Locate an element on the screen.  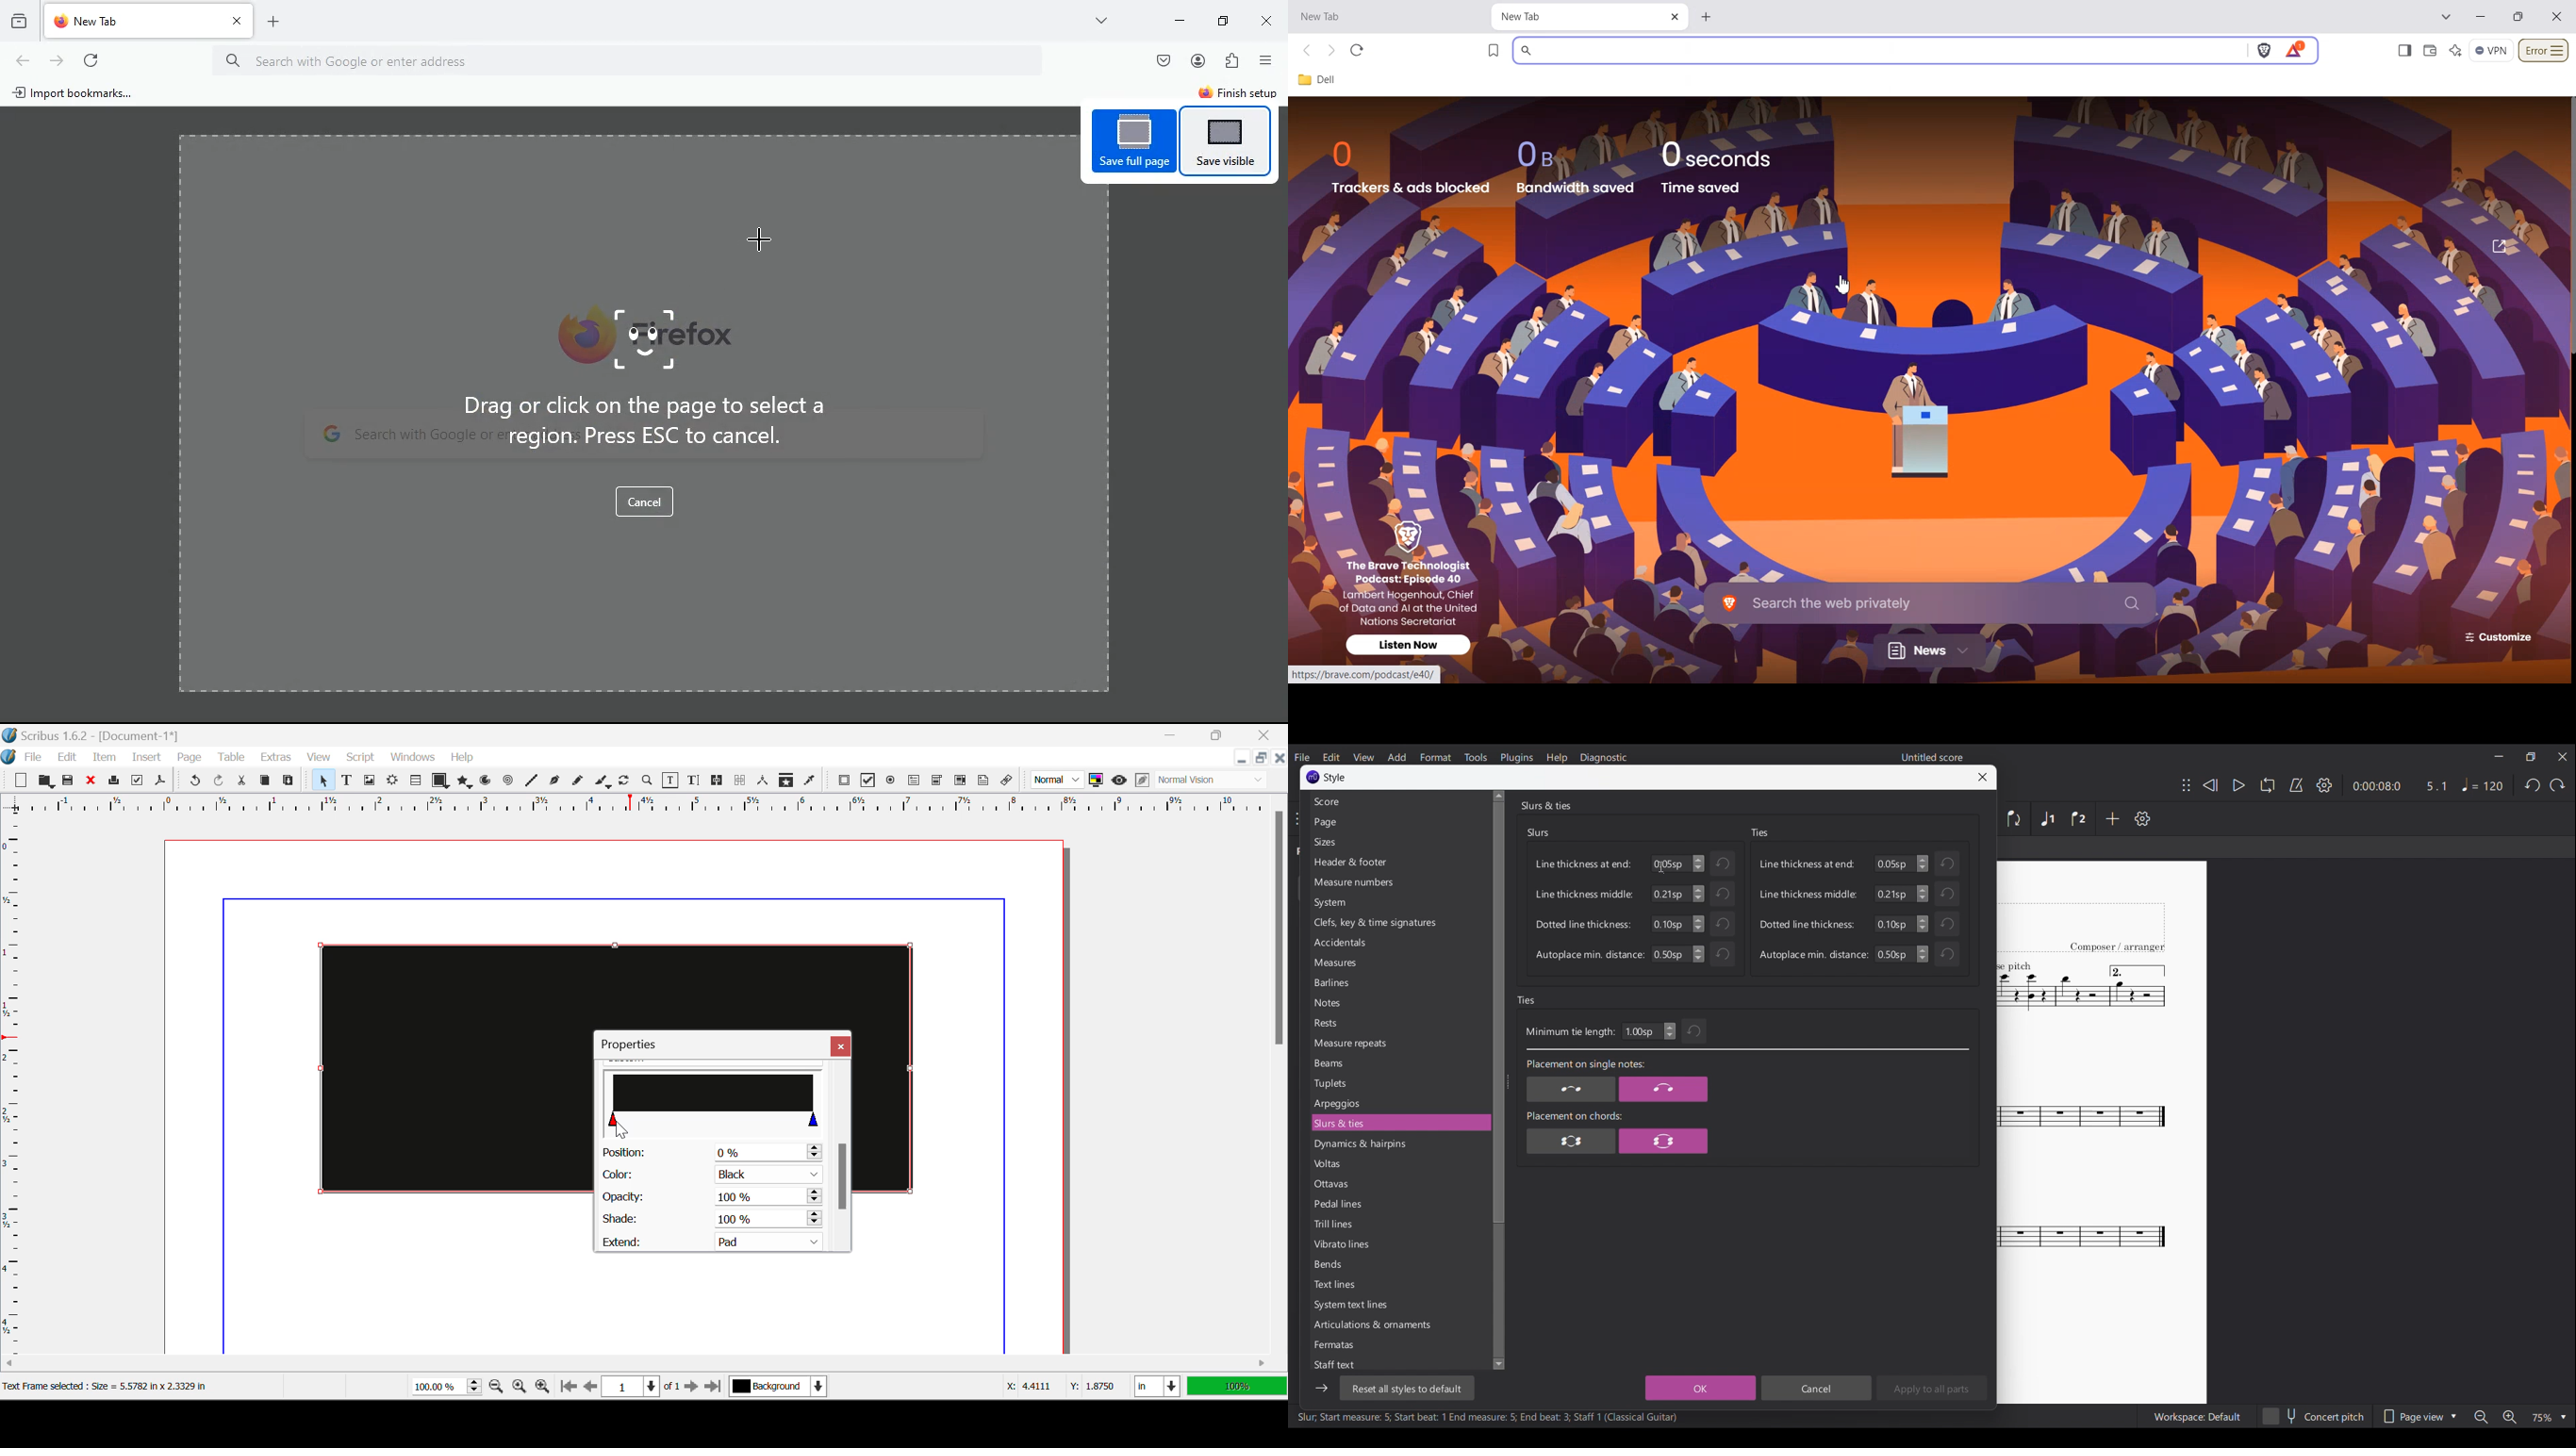
Vertical slide bar is located at coordinates (1496, 1080).